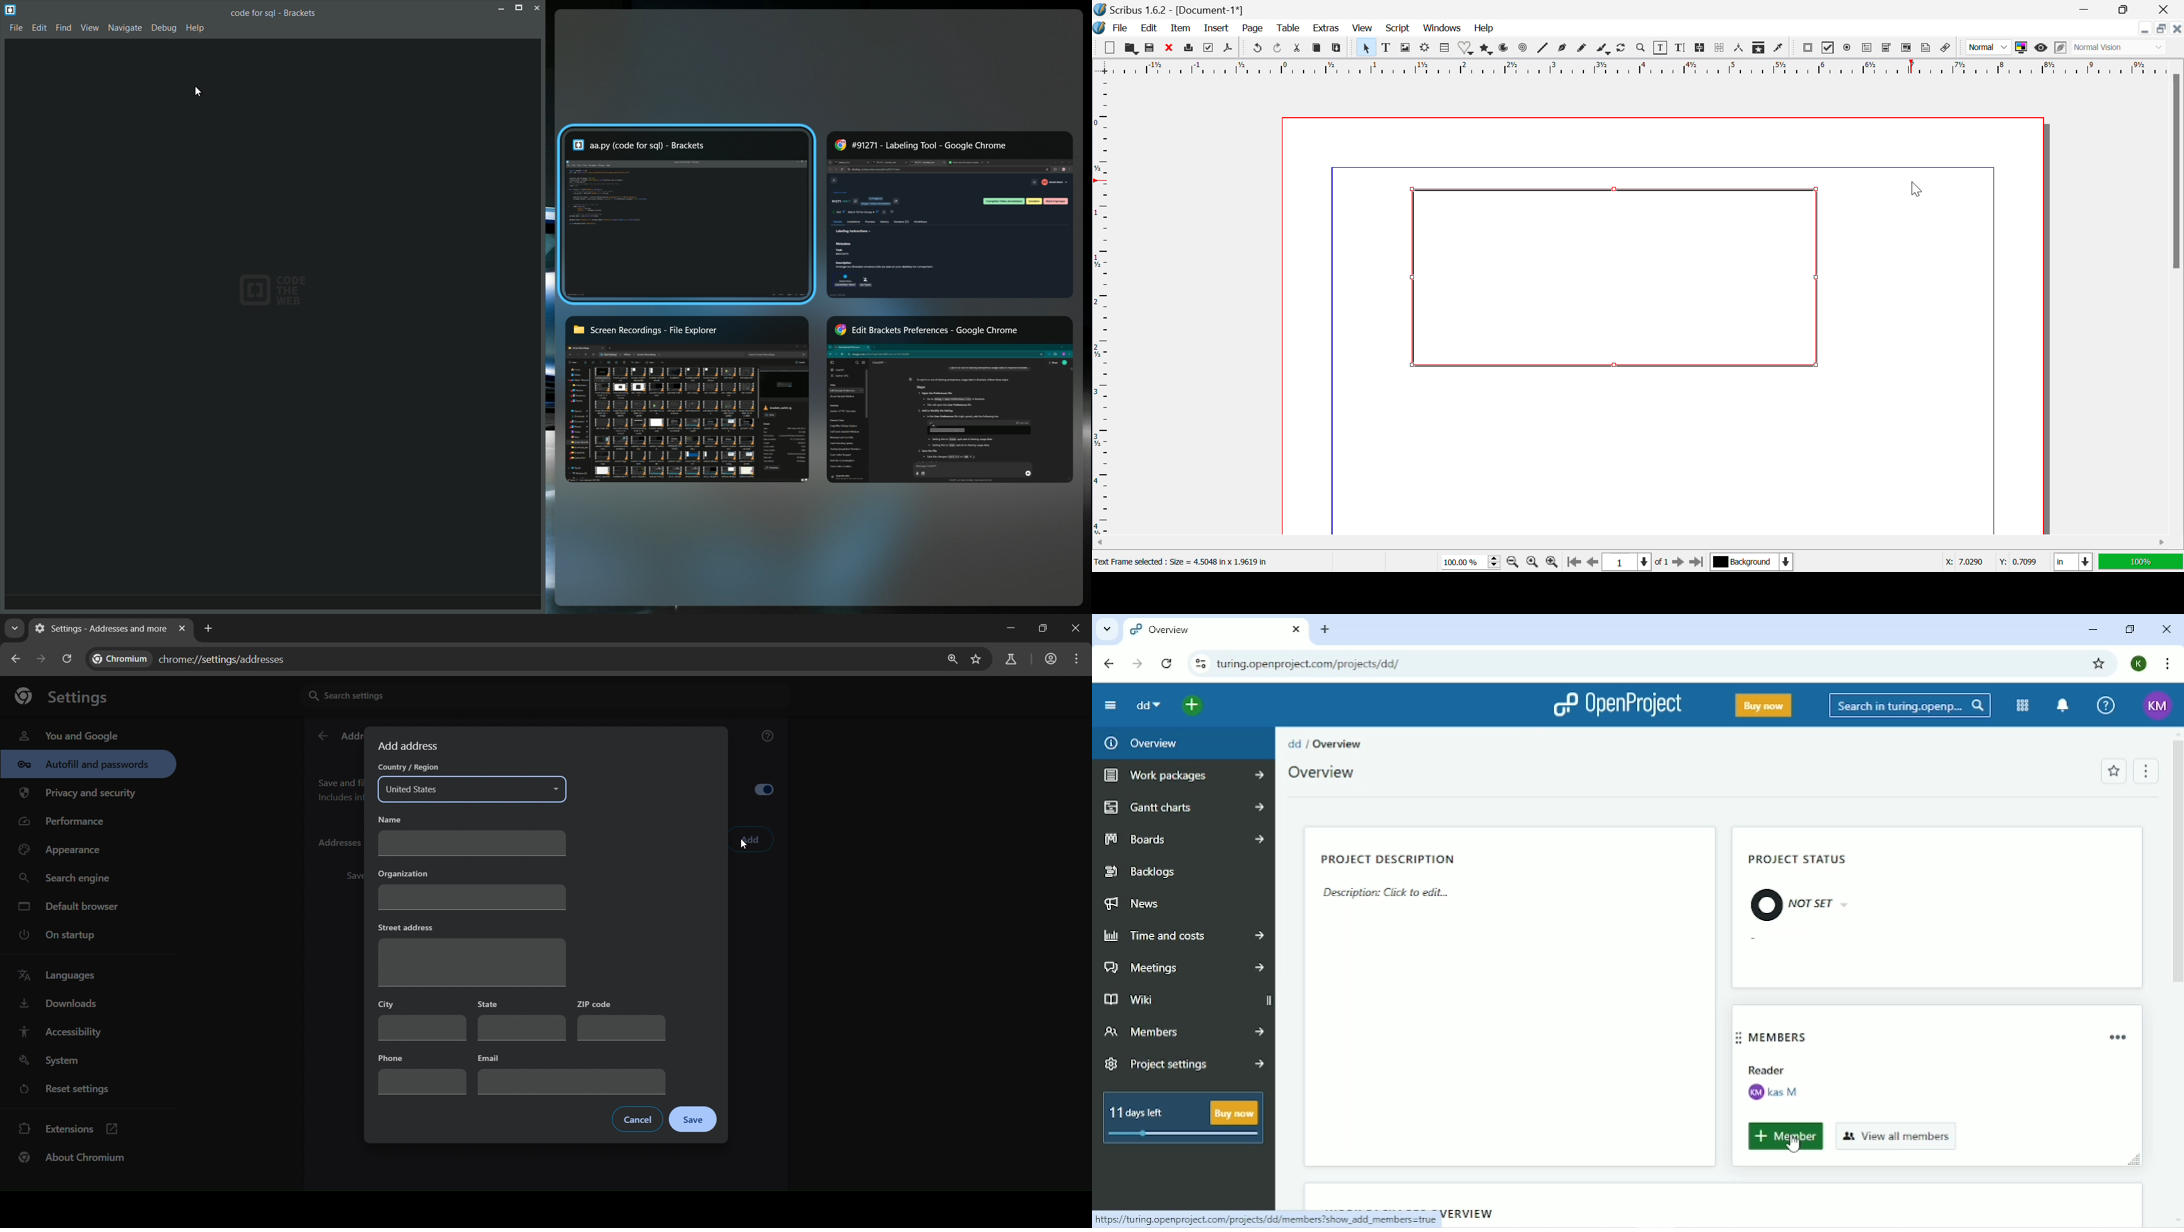 Image resolution: width=2184 pixels, height=1232 pixels. What do you see at coordinates (1325, 631) in the screenshot?
I see `New tab` at bounding box center [1325, 631].